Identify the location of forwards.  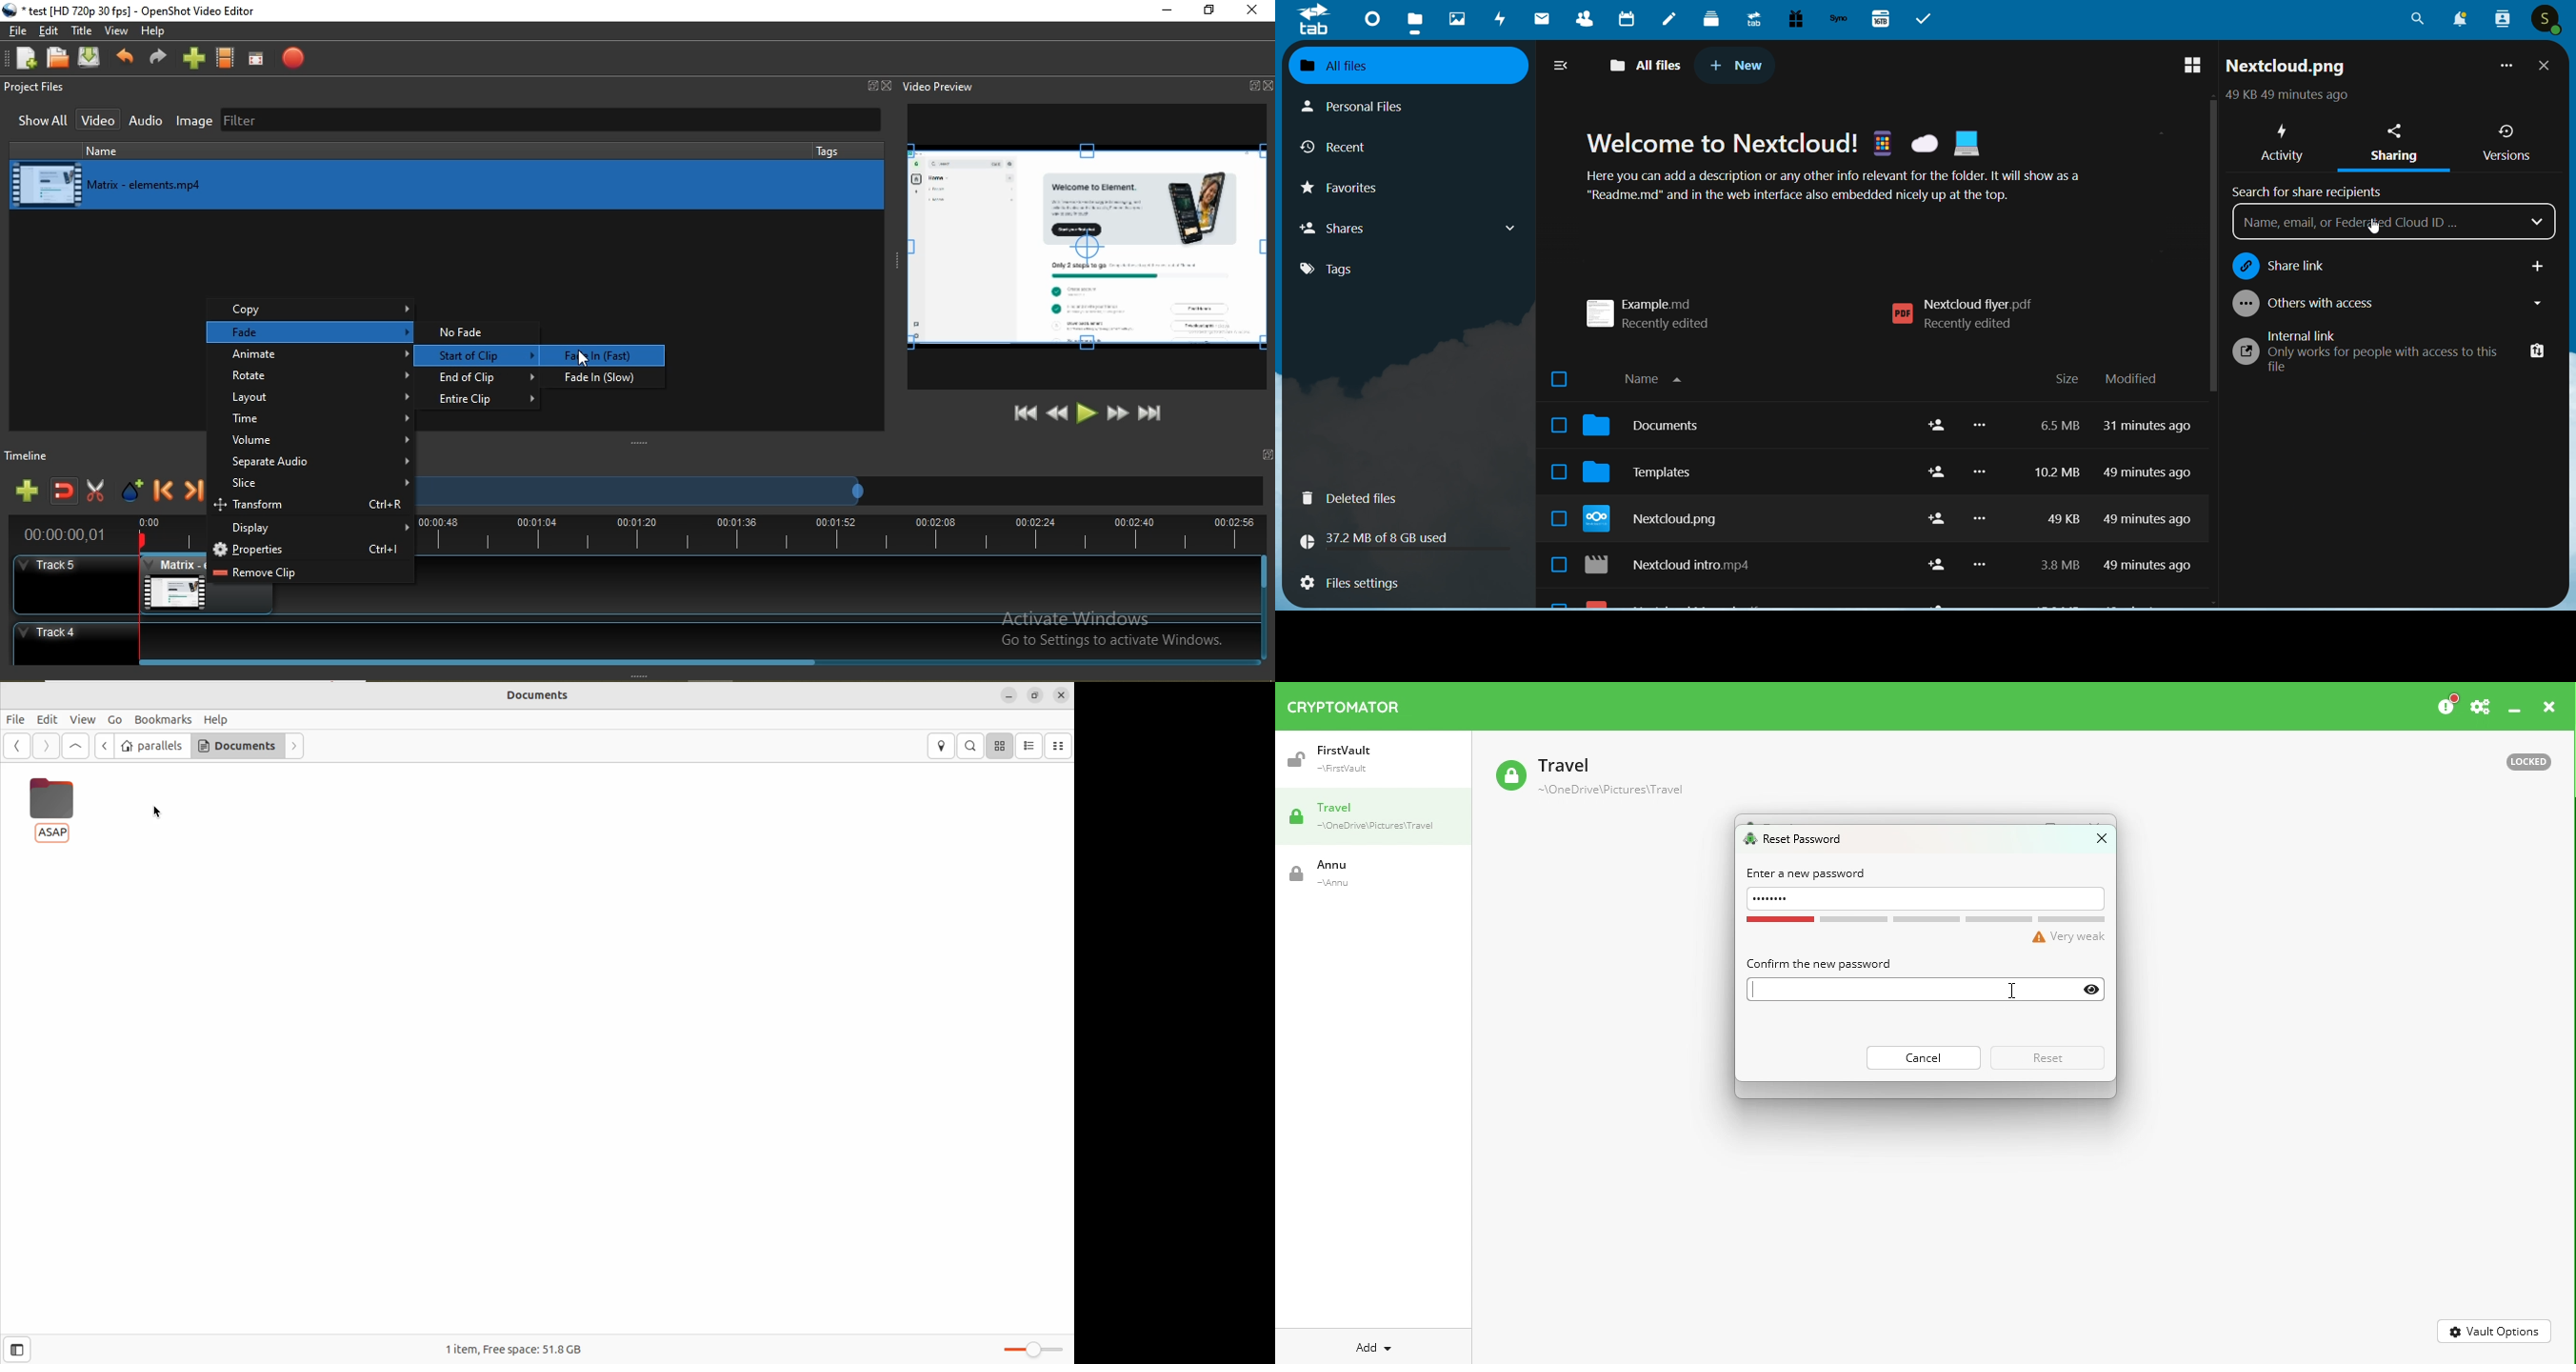
(298, 749).